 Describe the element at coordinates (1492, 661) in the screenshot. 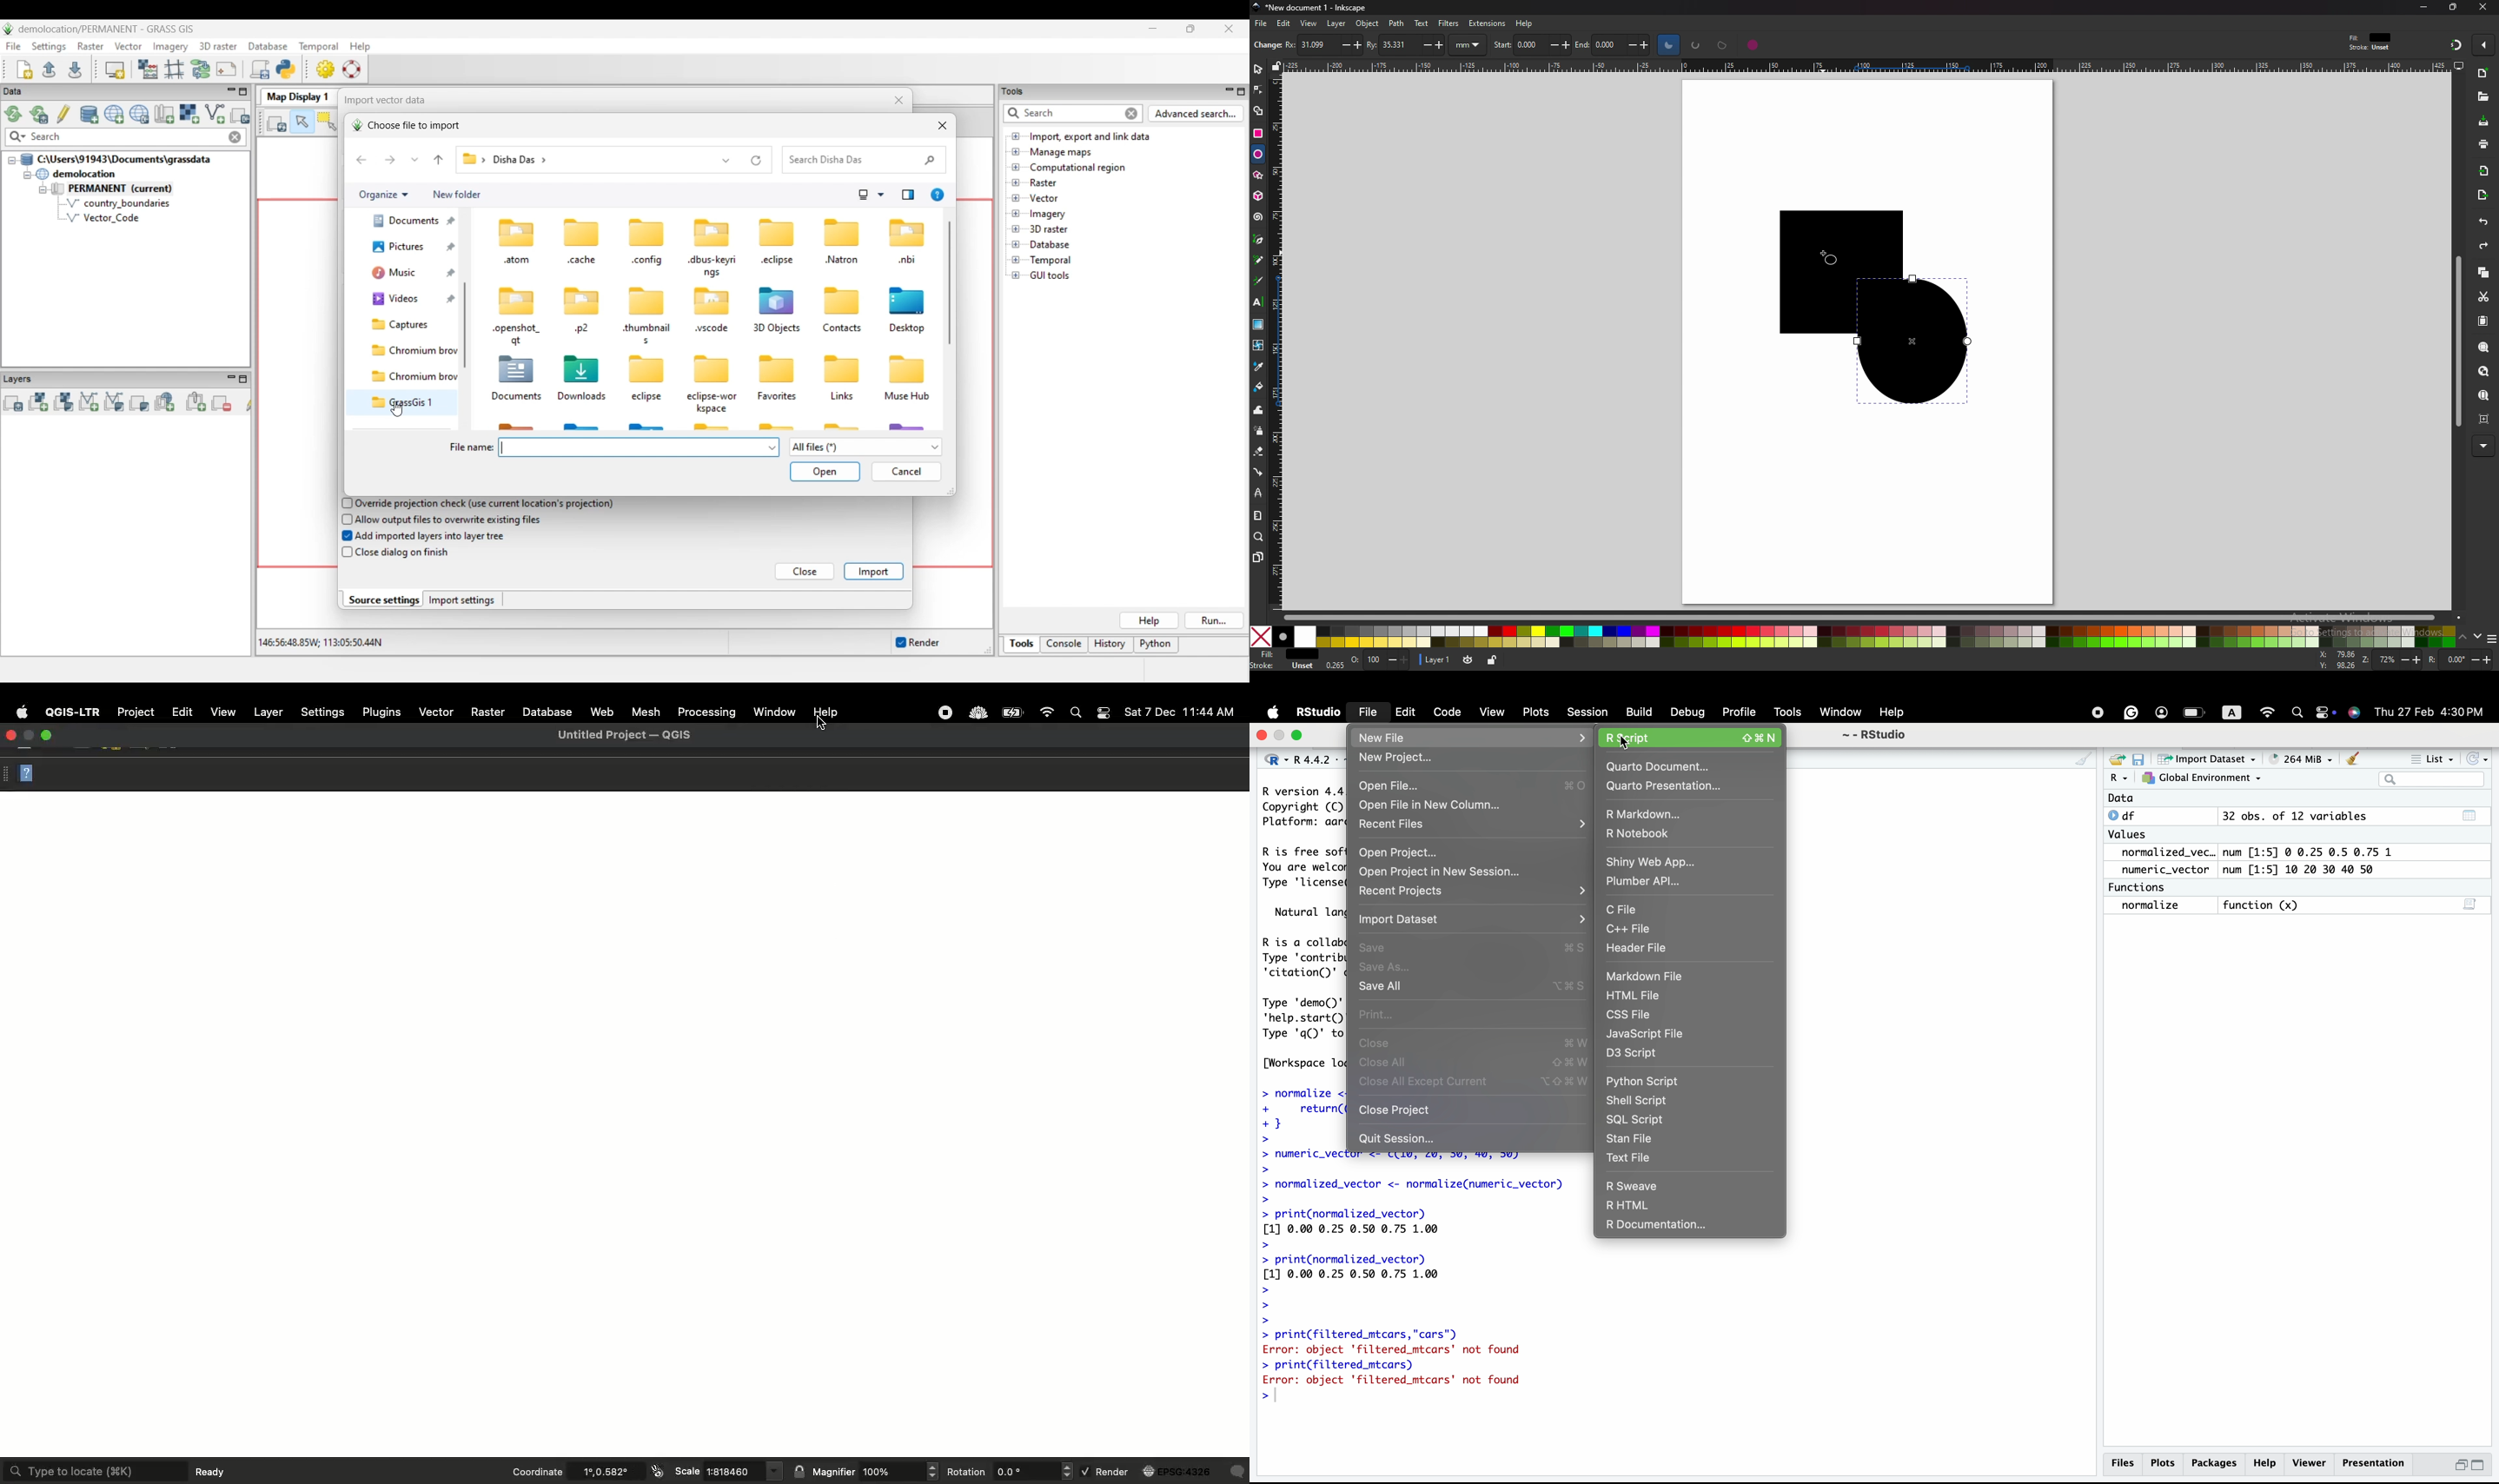

I see `toggle lock` at that location.